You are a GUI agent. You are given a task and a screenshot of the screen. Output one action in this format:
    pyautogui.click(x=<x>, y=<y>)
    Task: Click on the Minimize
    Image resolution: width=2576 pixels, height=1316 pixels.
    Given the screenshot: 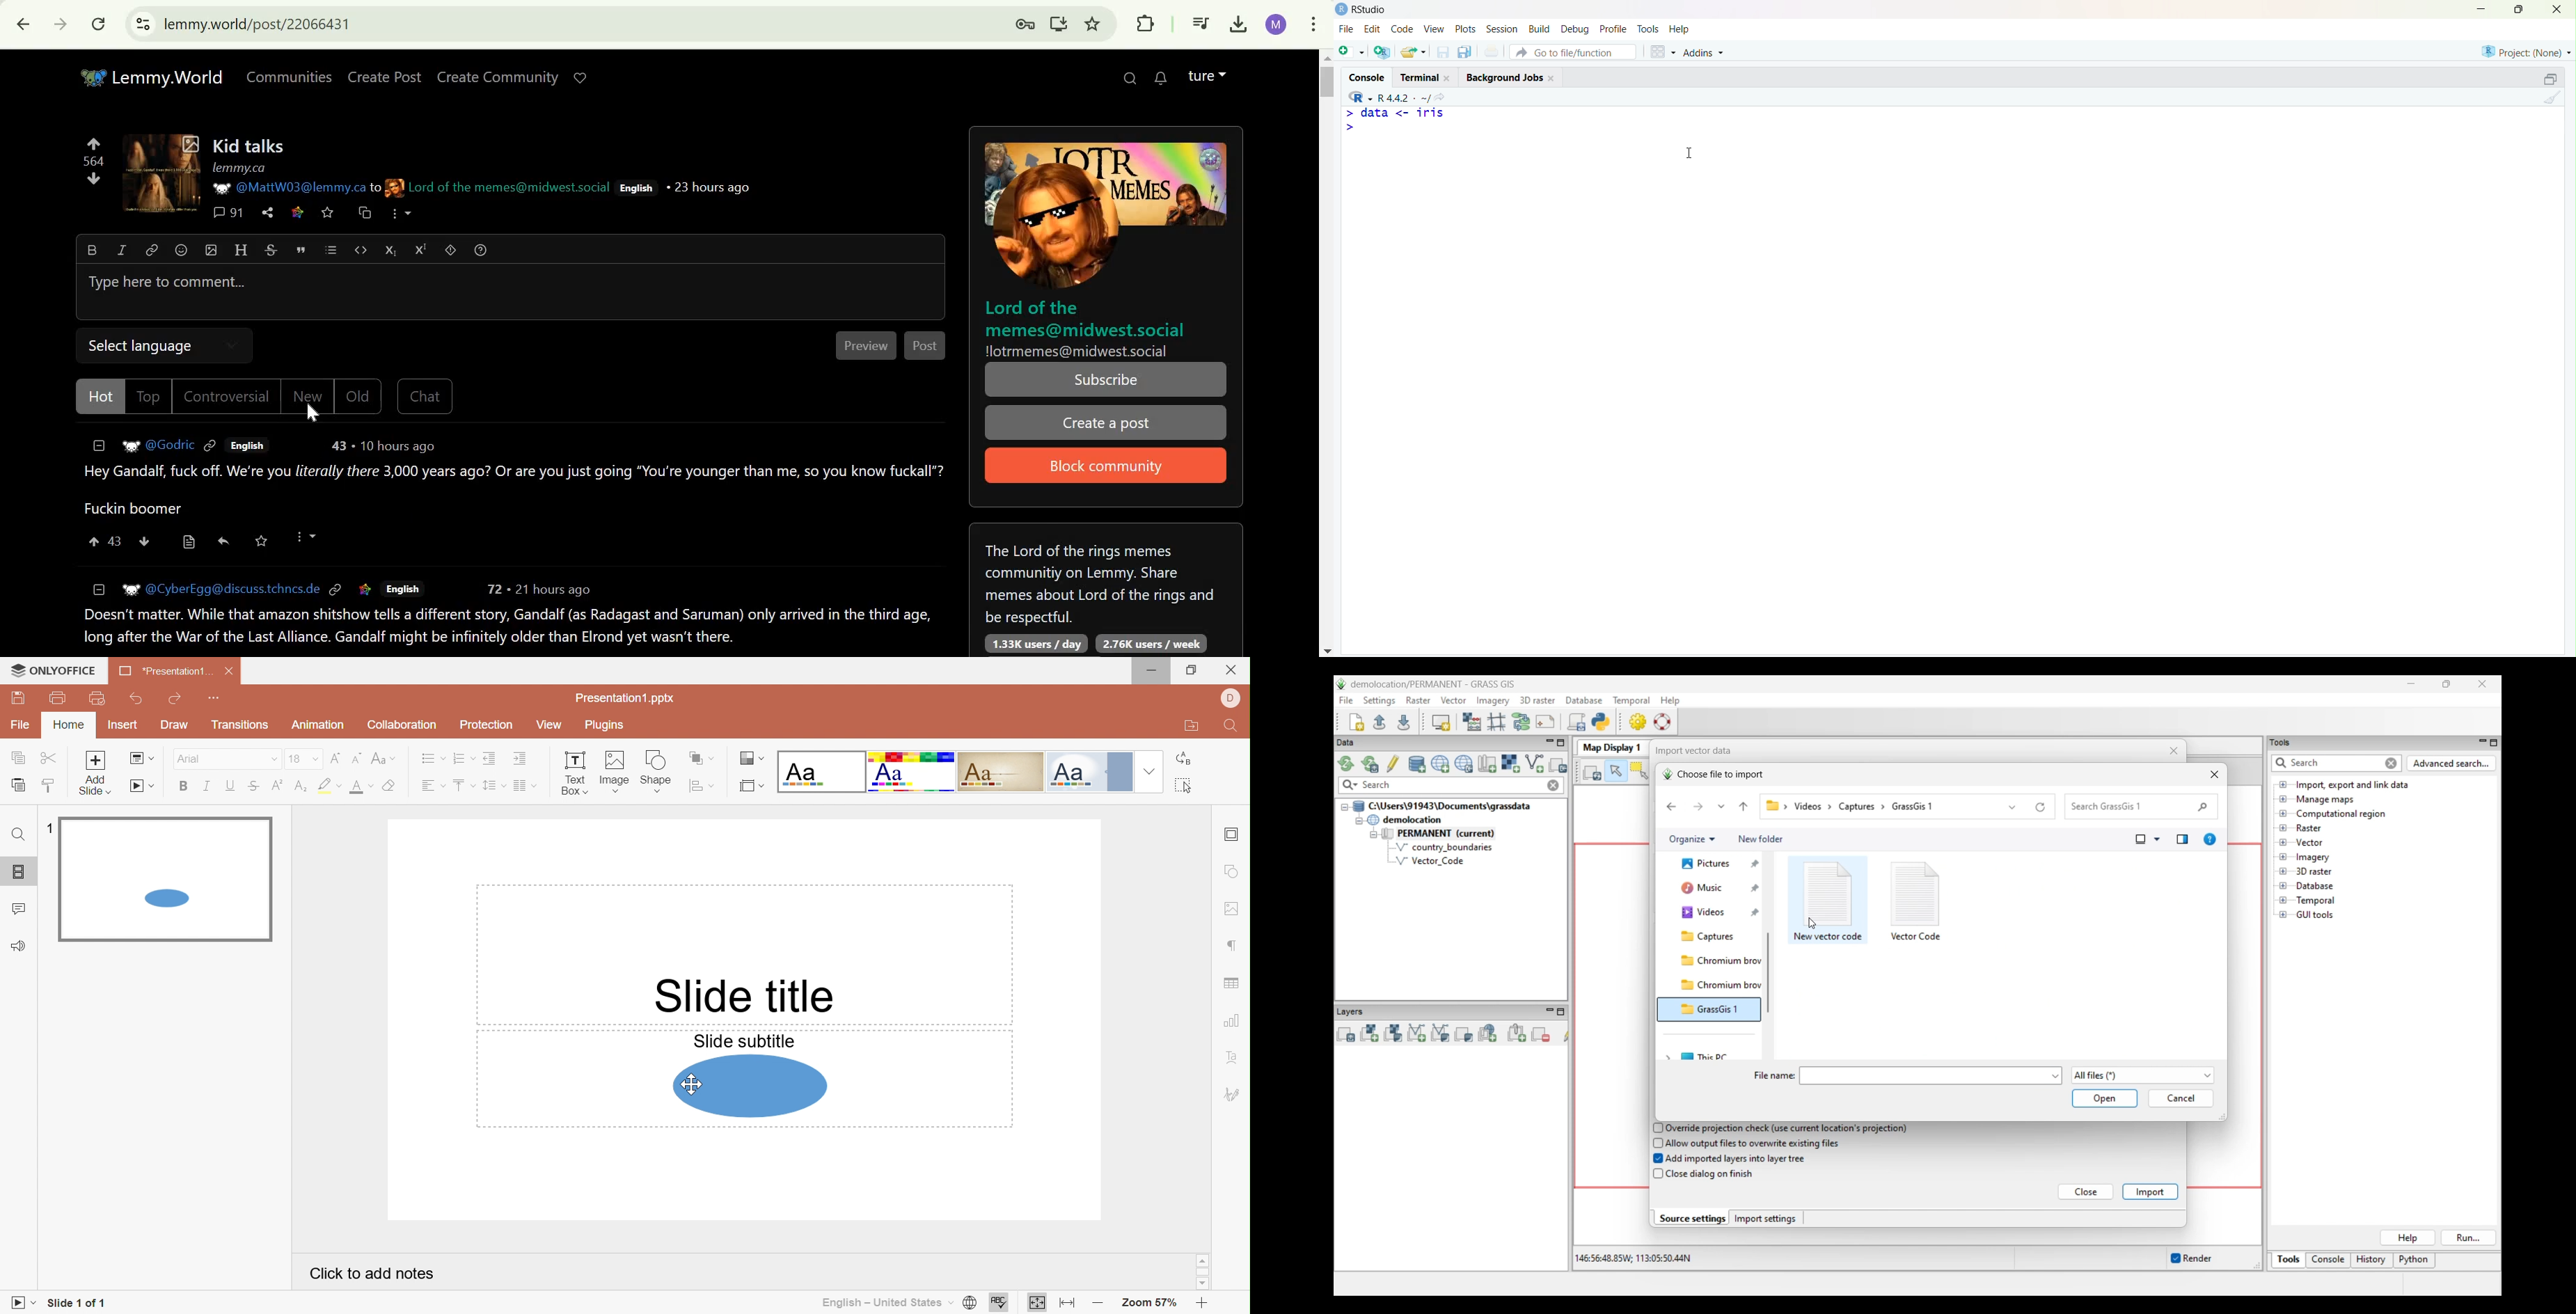 What is the action you would take?
    pyautogui.click(x=1156, y=671)
    